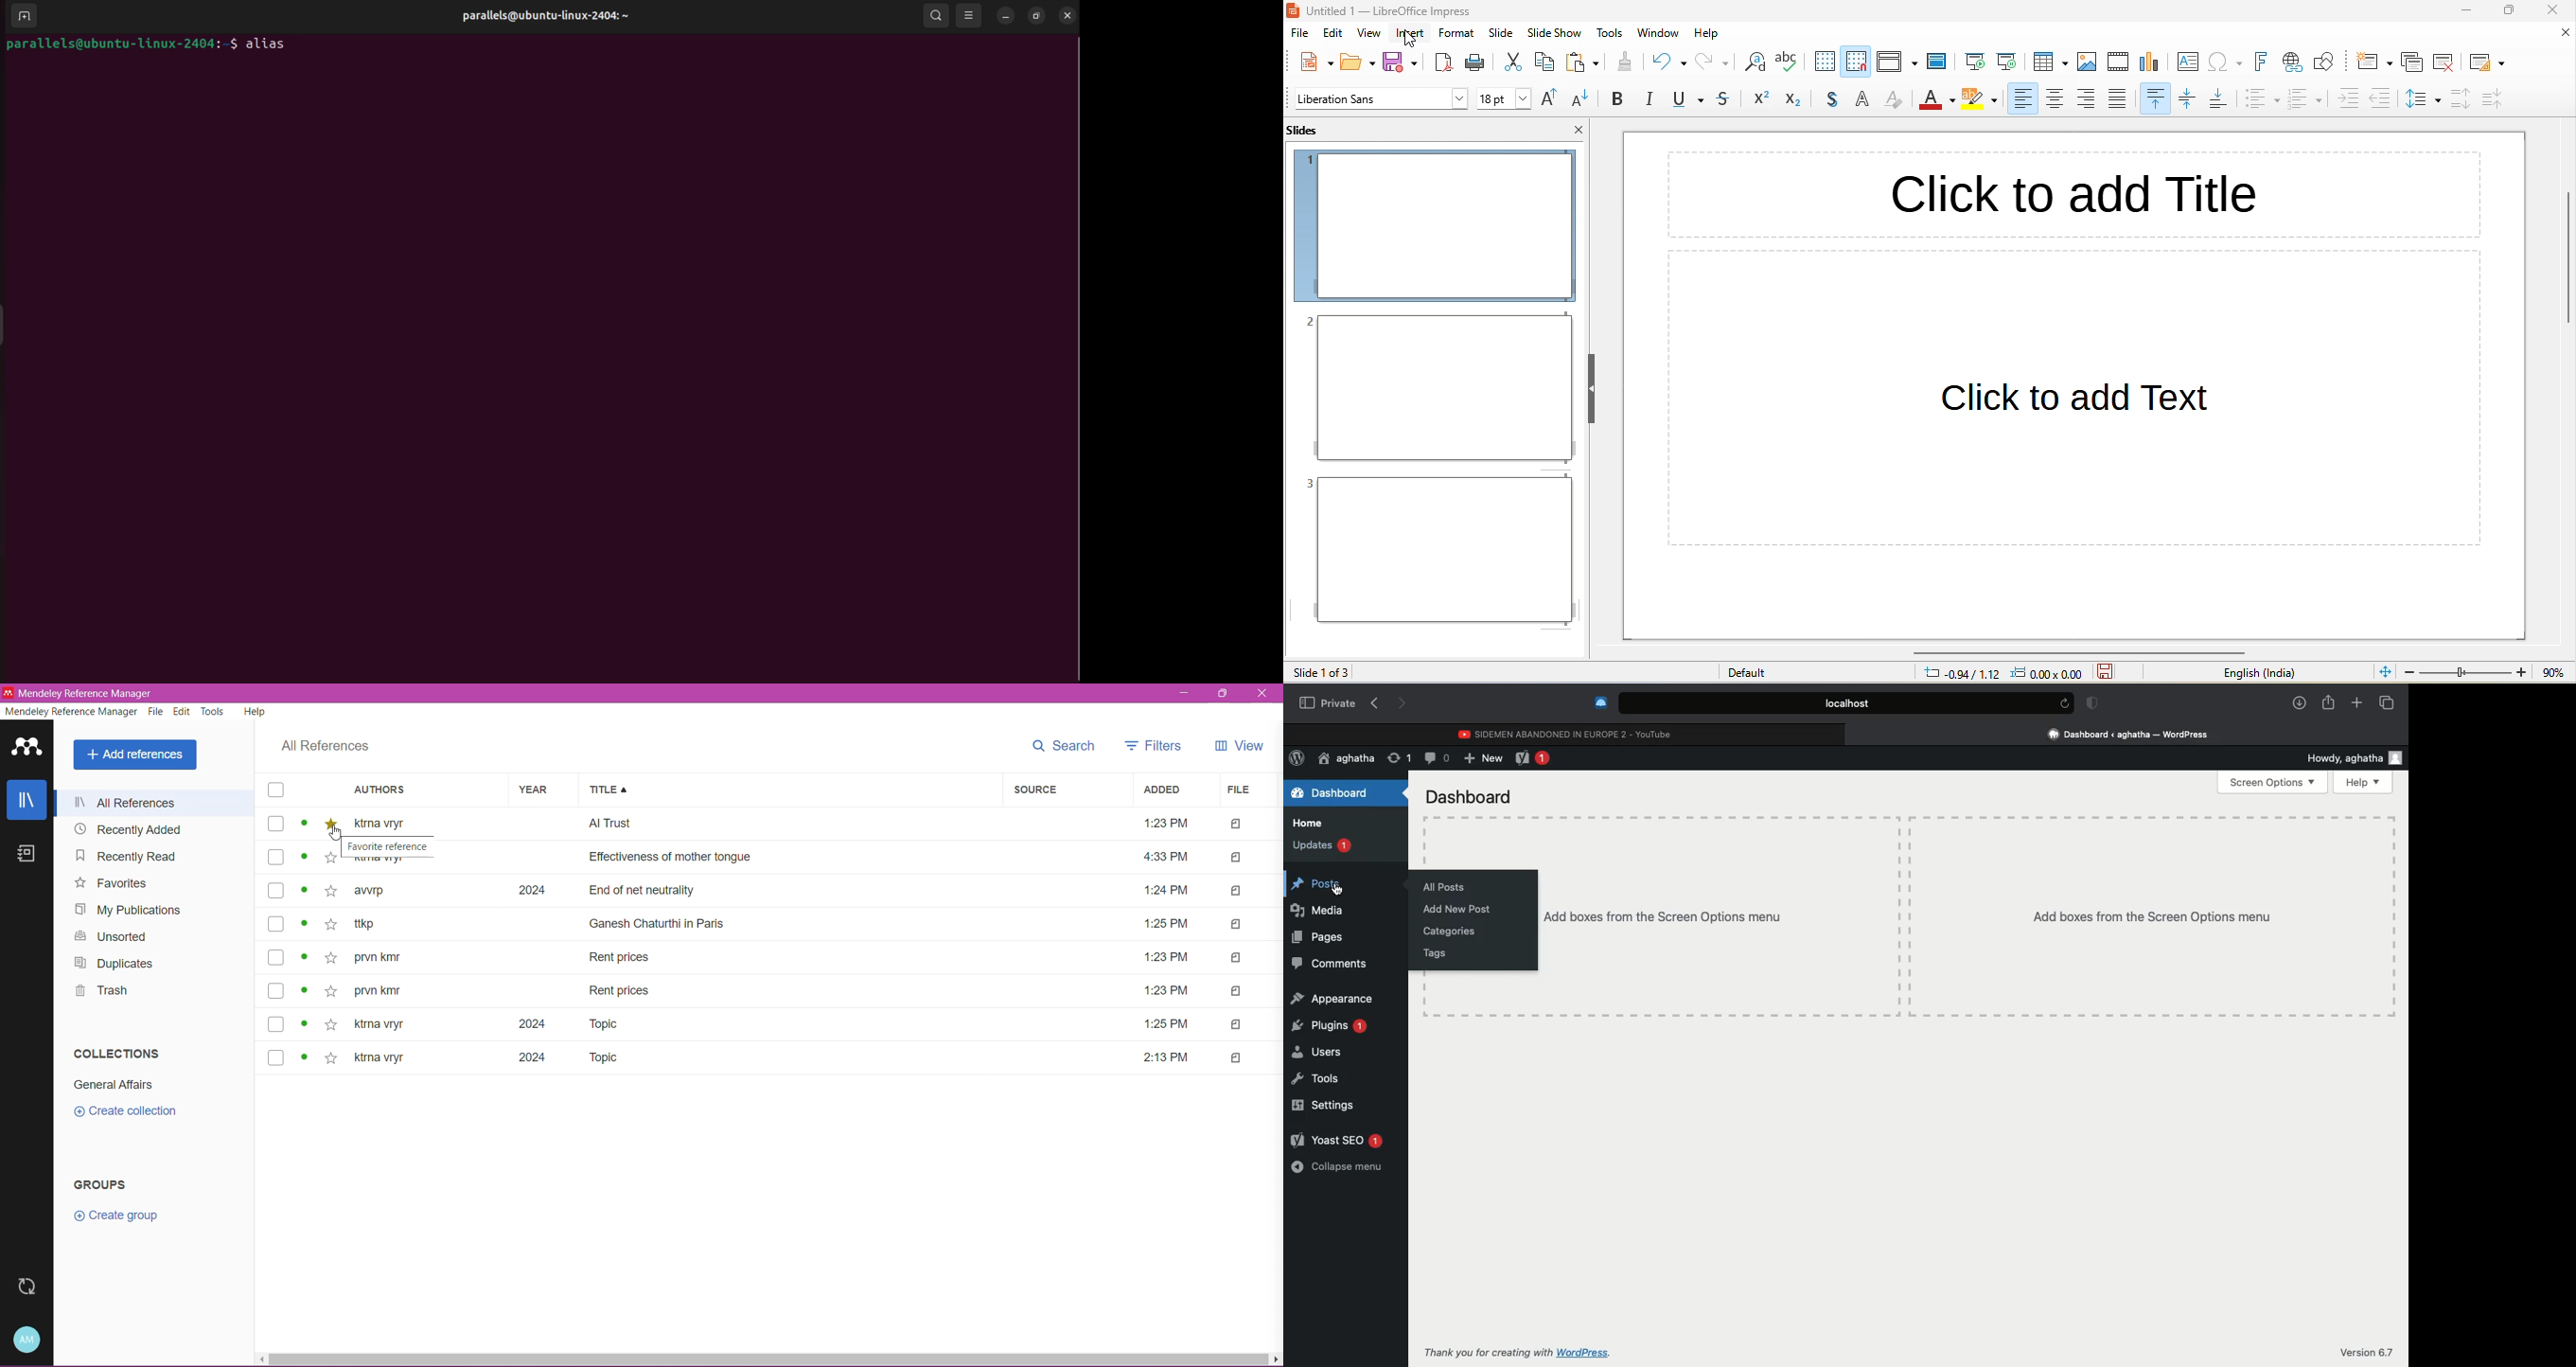 The width and height of the screenshot is (2576, 1372). I want to click on text box, so click(2187, 62).